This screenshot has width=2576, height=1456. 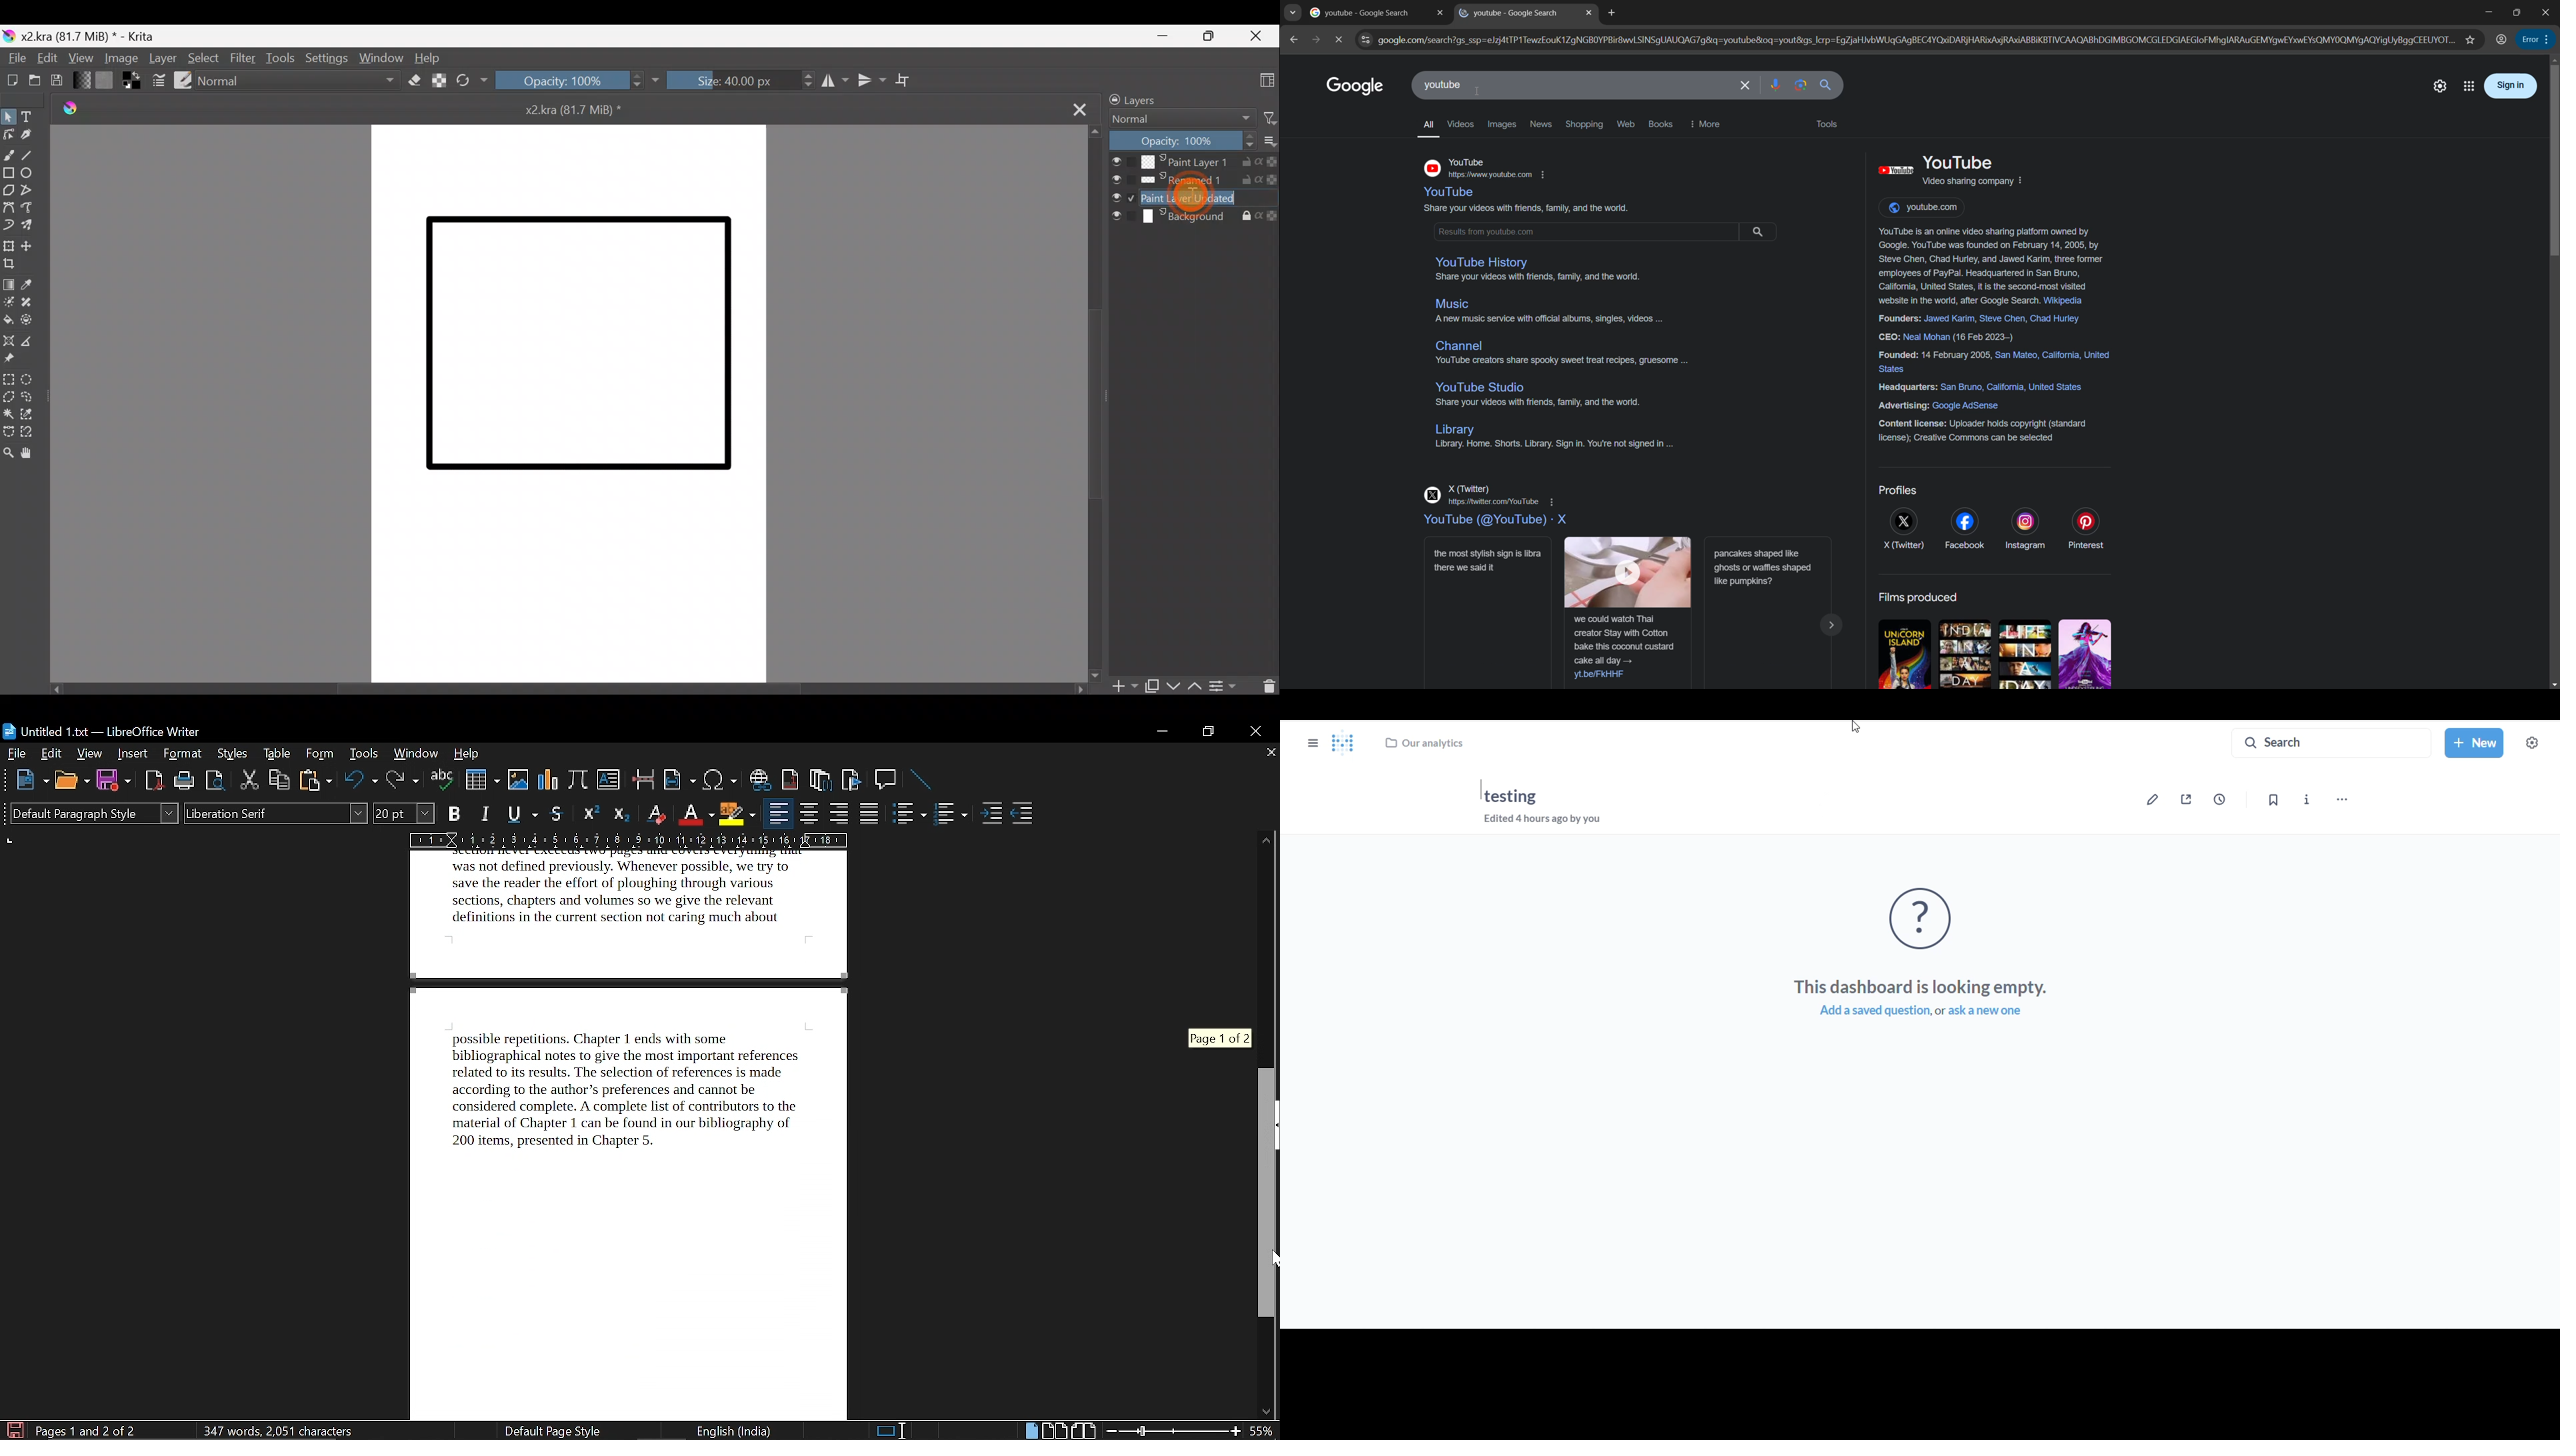 I want to click on close current tab, so click(x=1269, y=755).